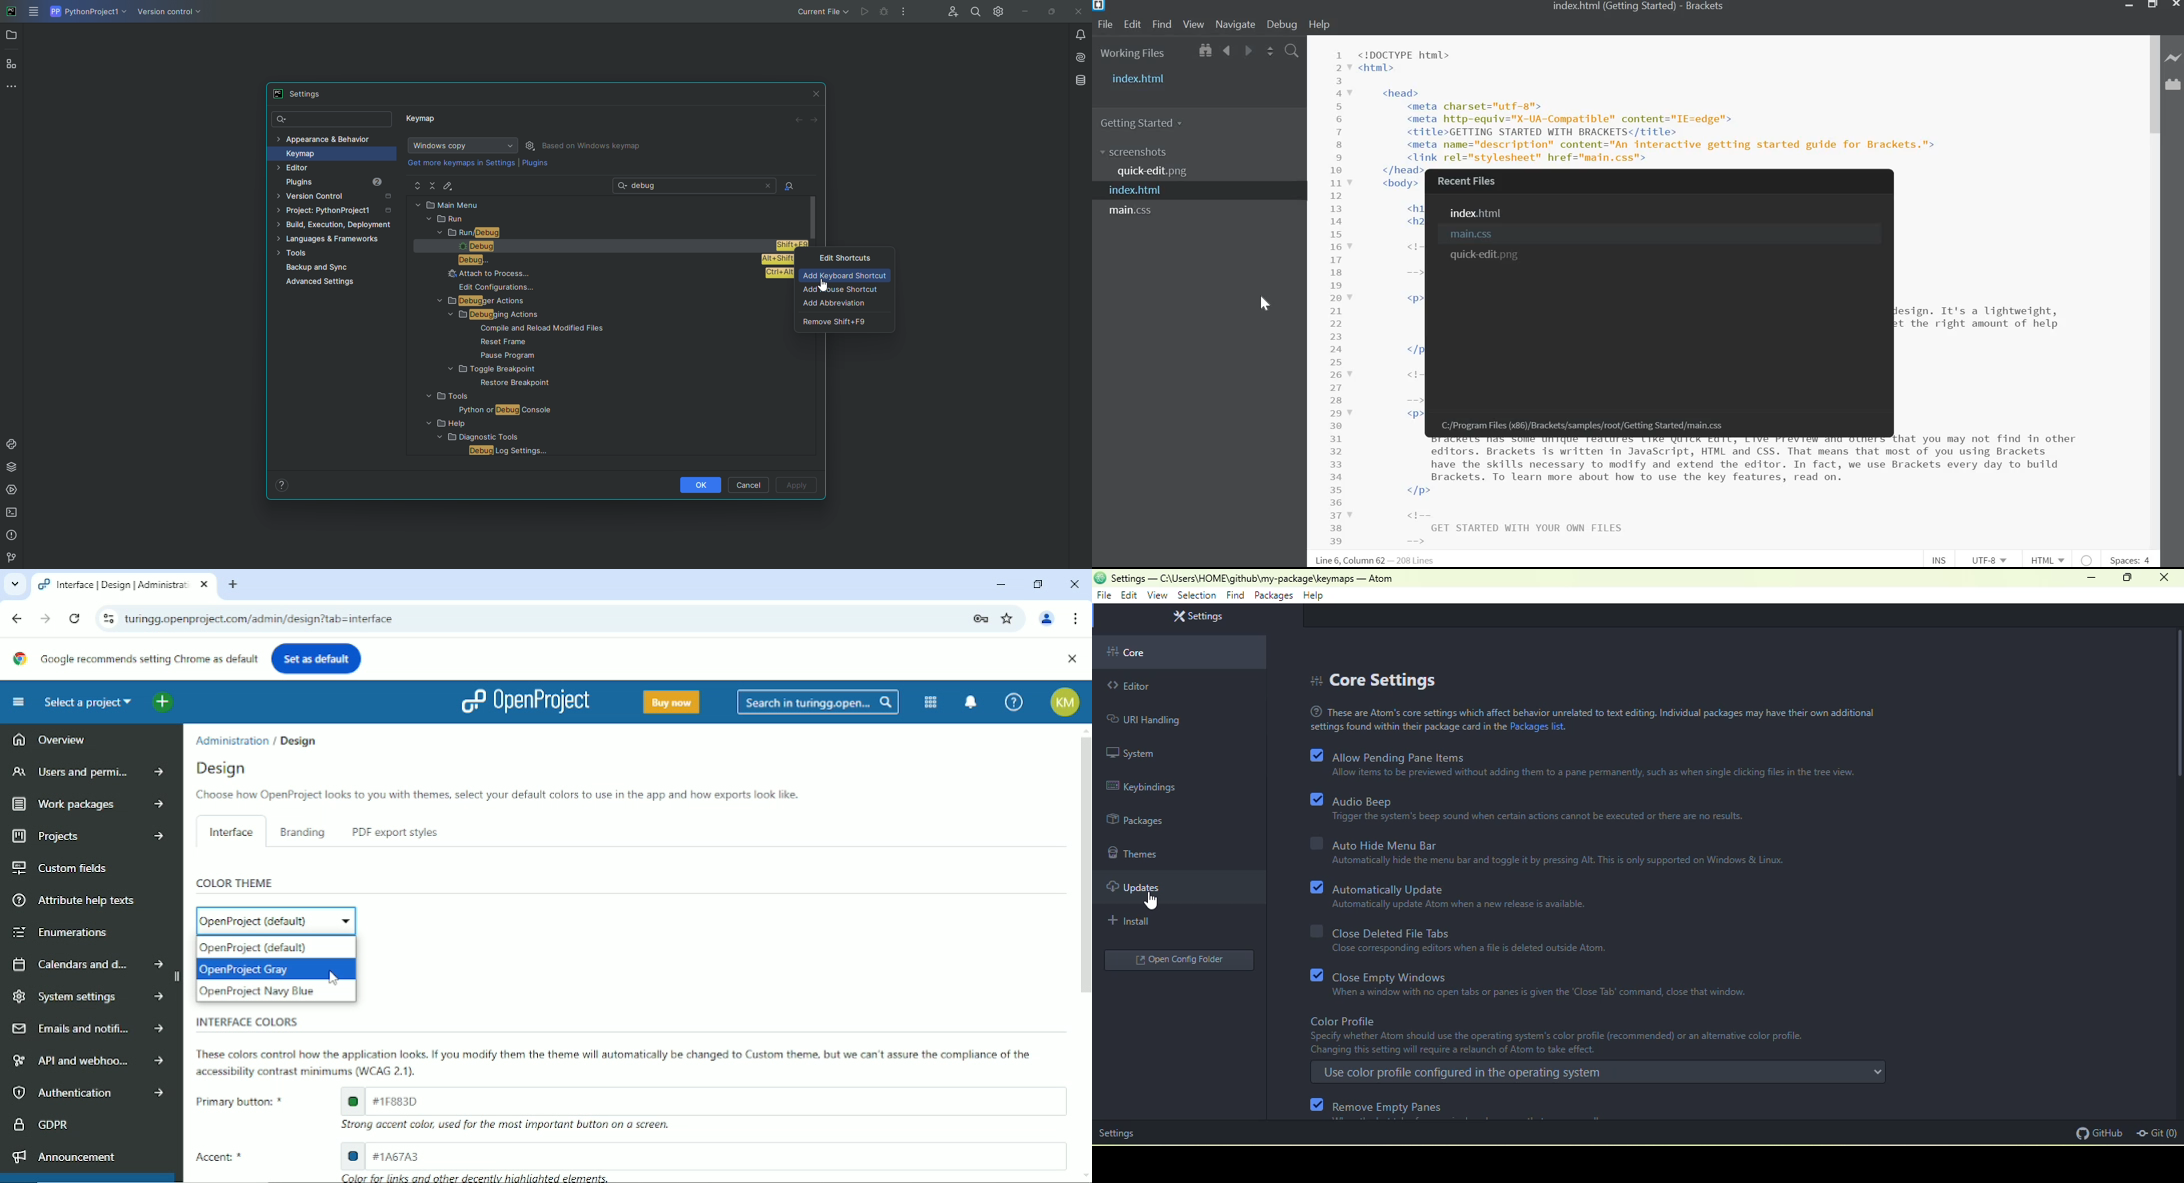 Image resolution: width=2184 pixels, height=1204 pixels. I want to click on OpenProject (default), so click(273, 947).